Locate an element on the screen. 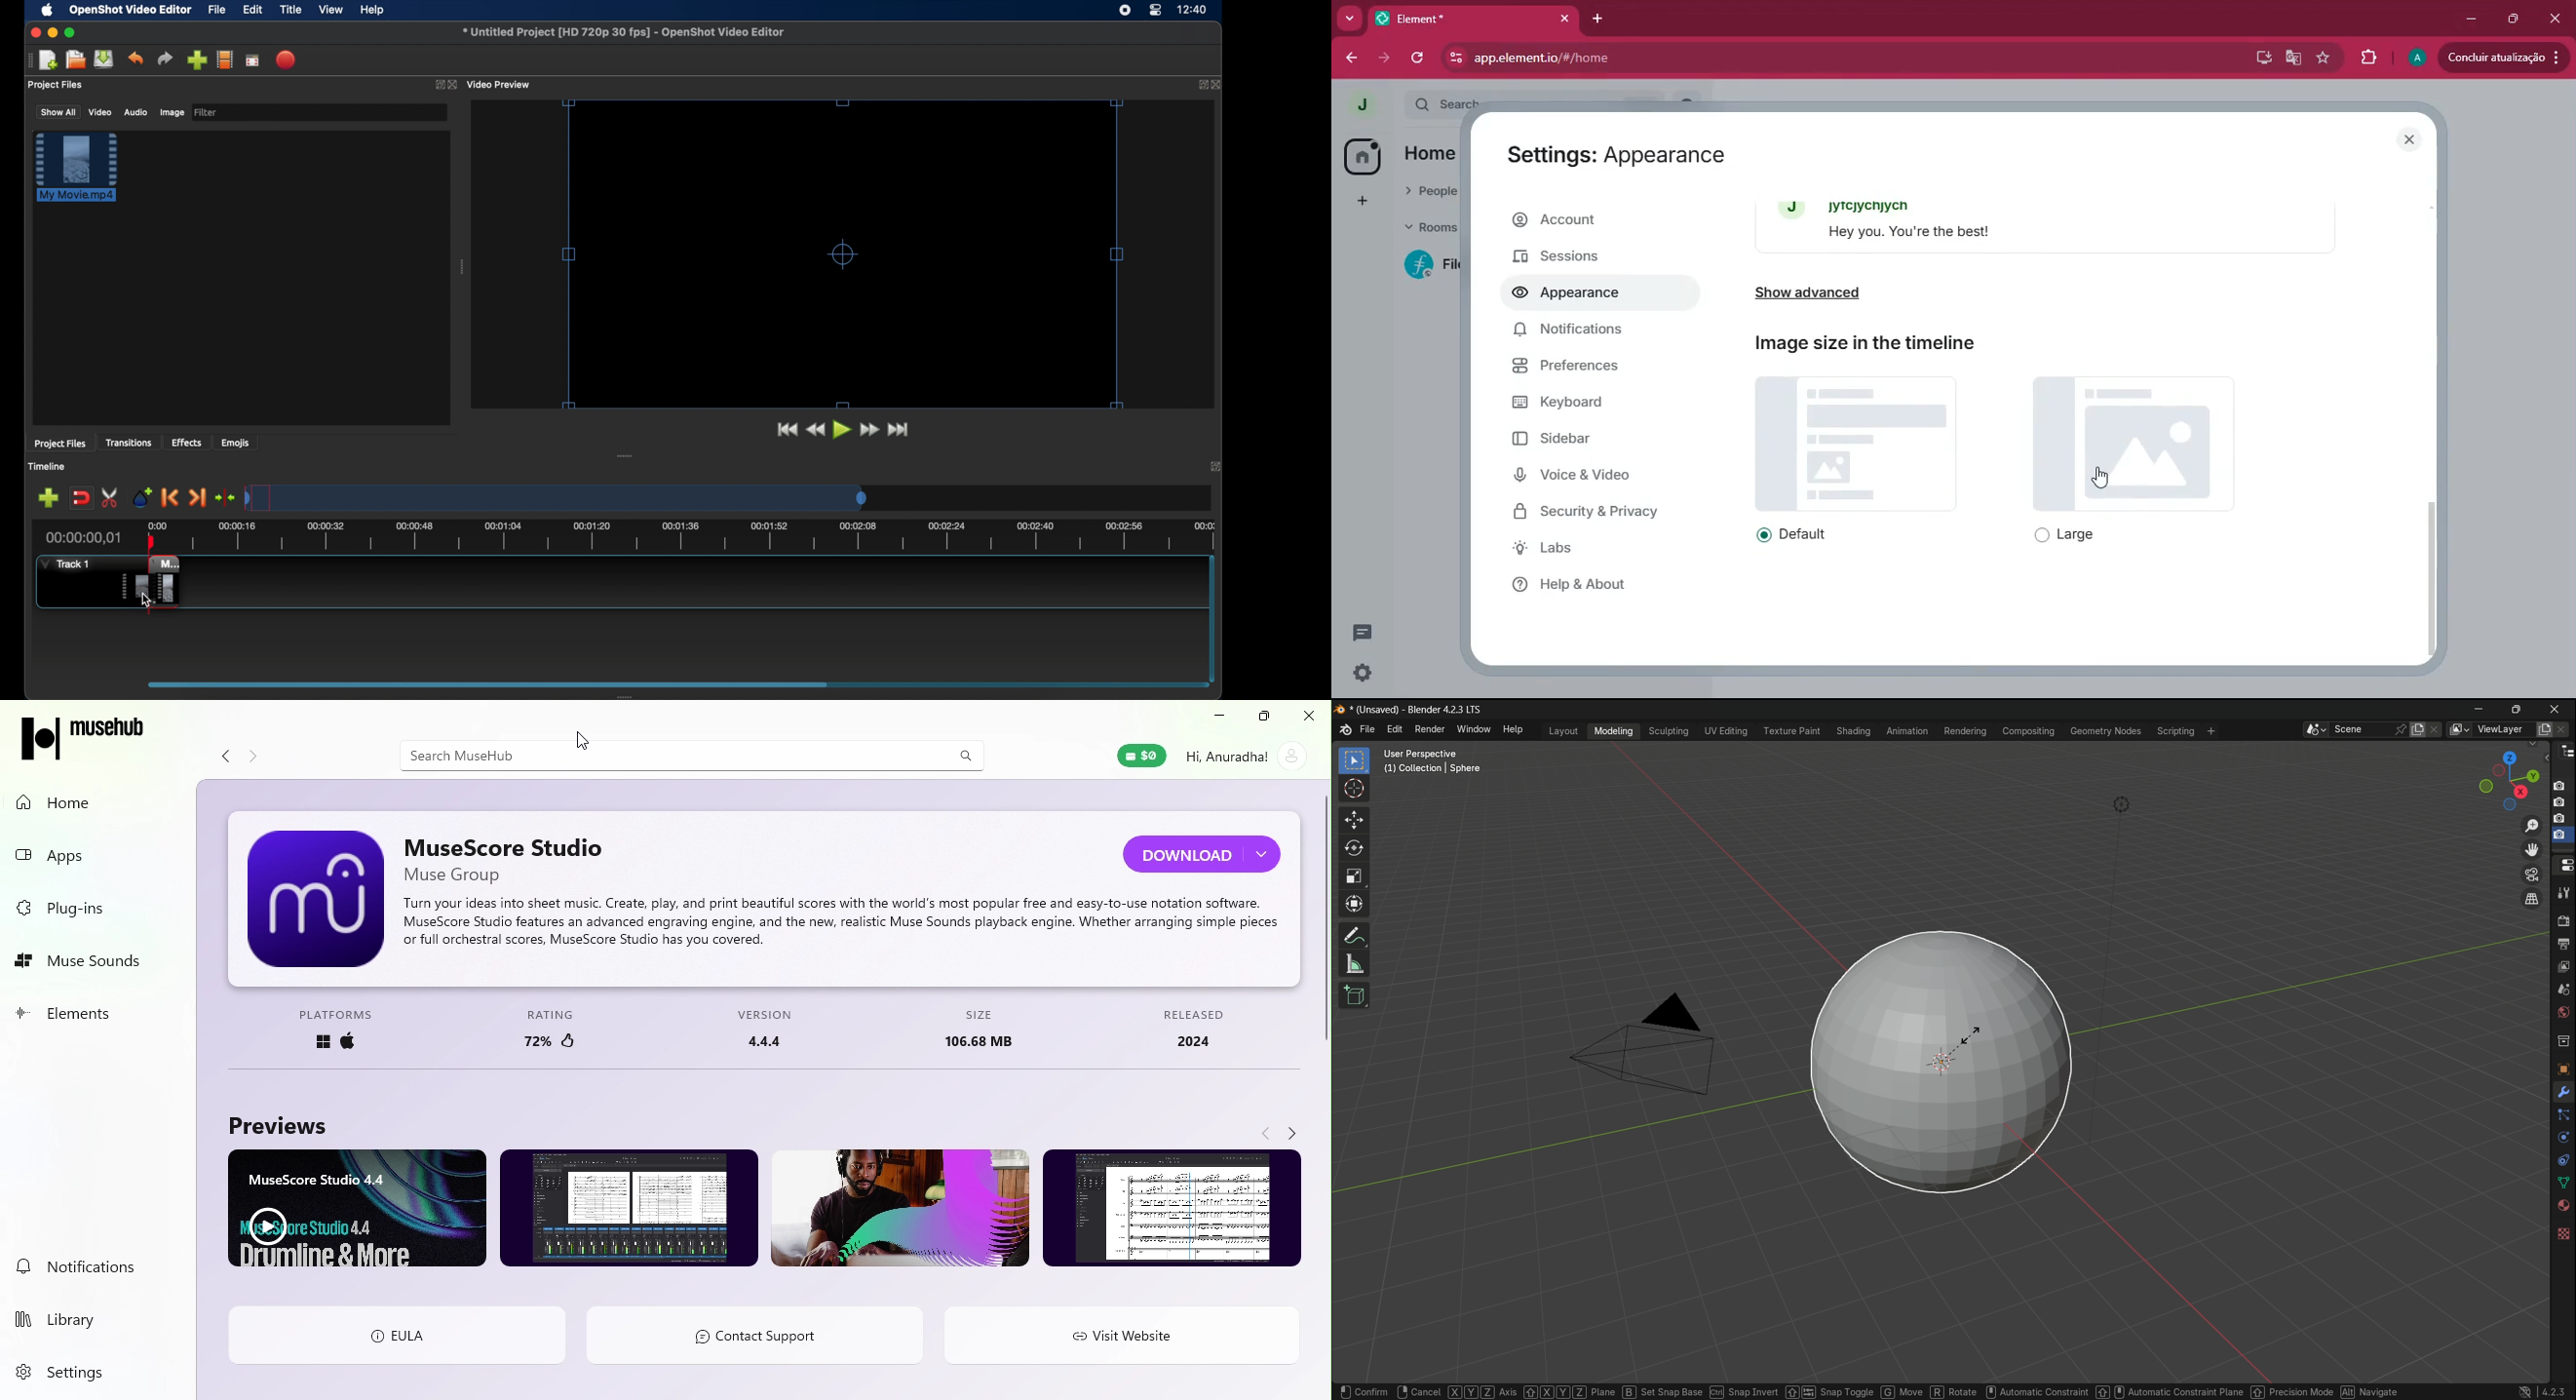  notifications is located at coordinates (1578, 333).